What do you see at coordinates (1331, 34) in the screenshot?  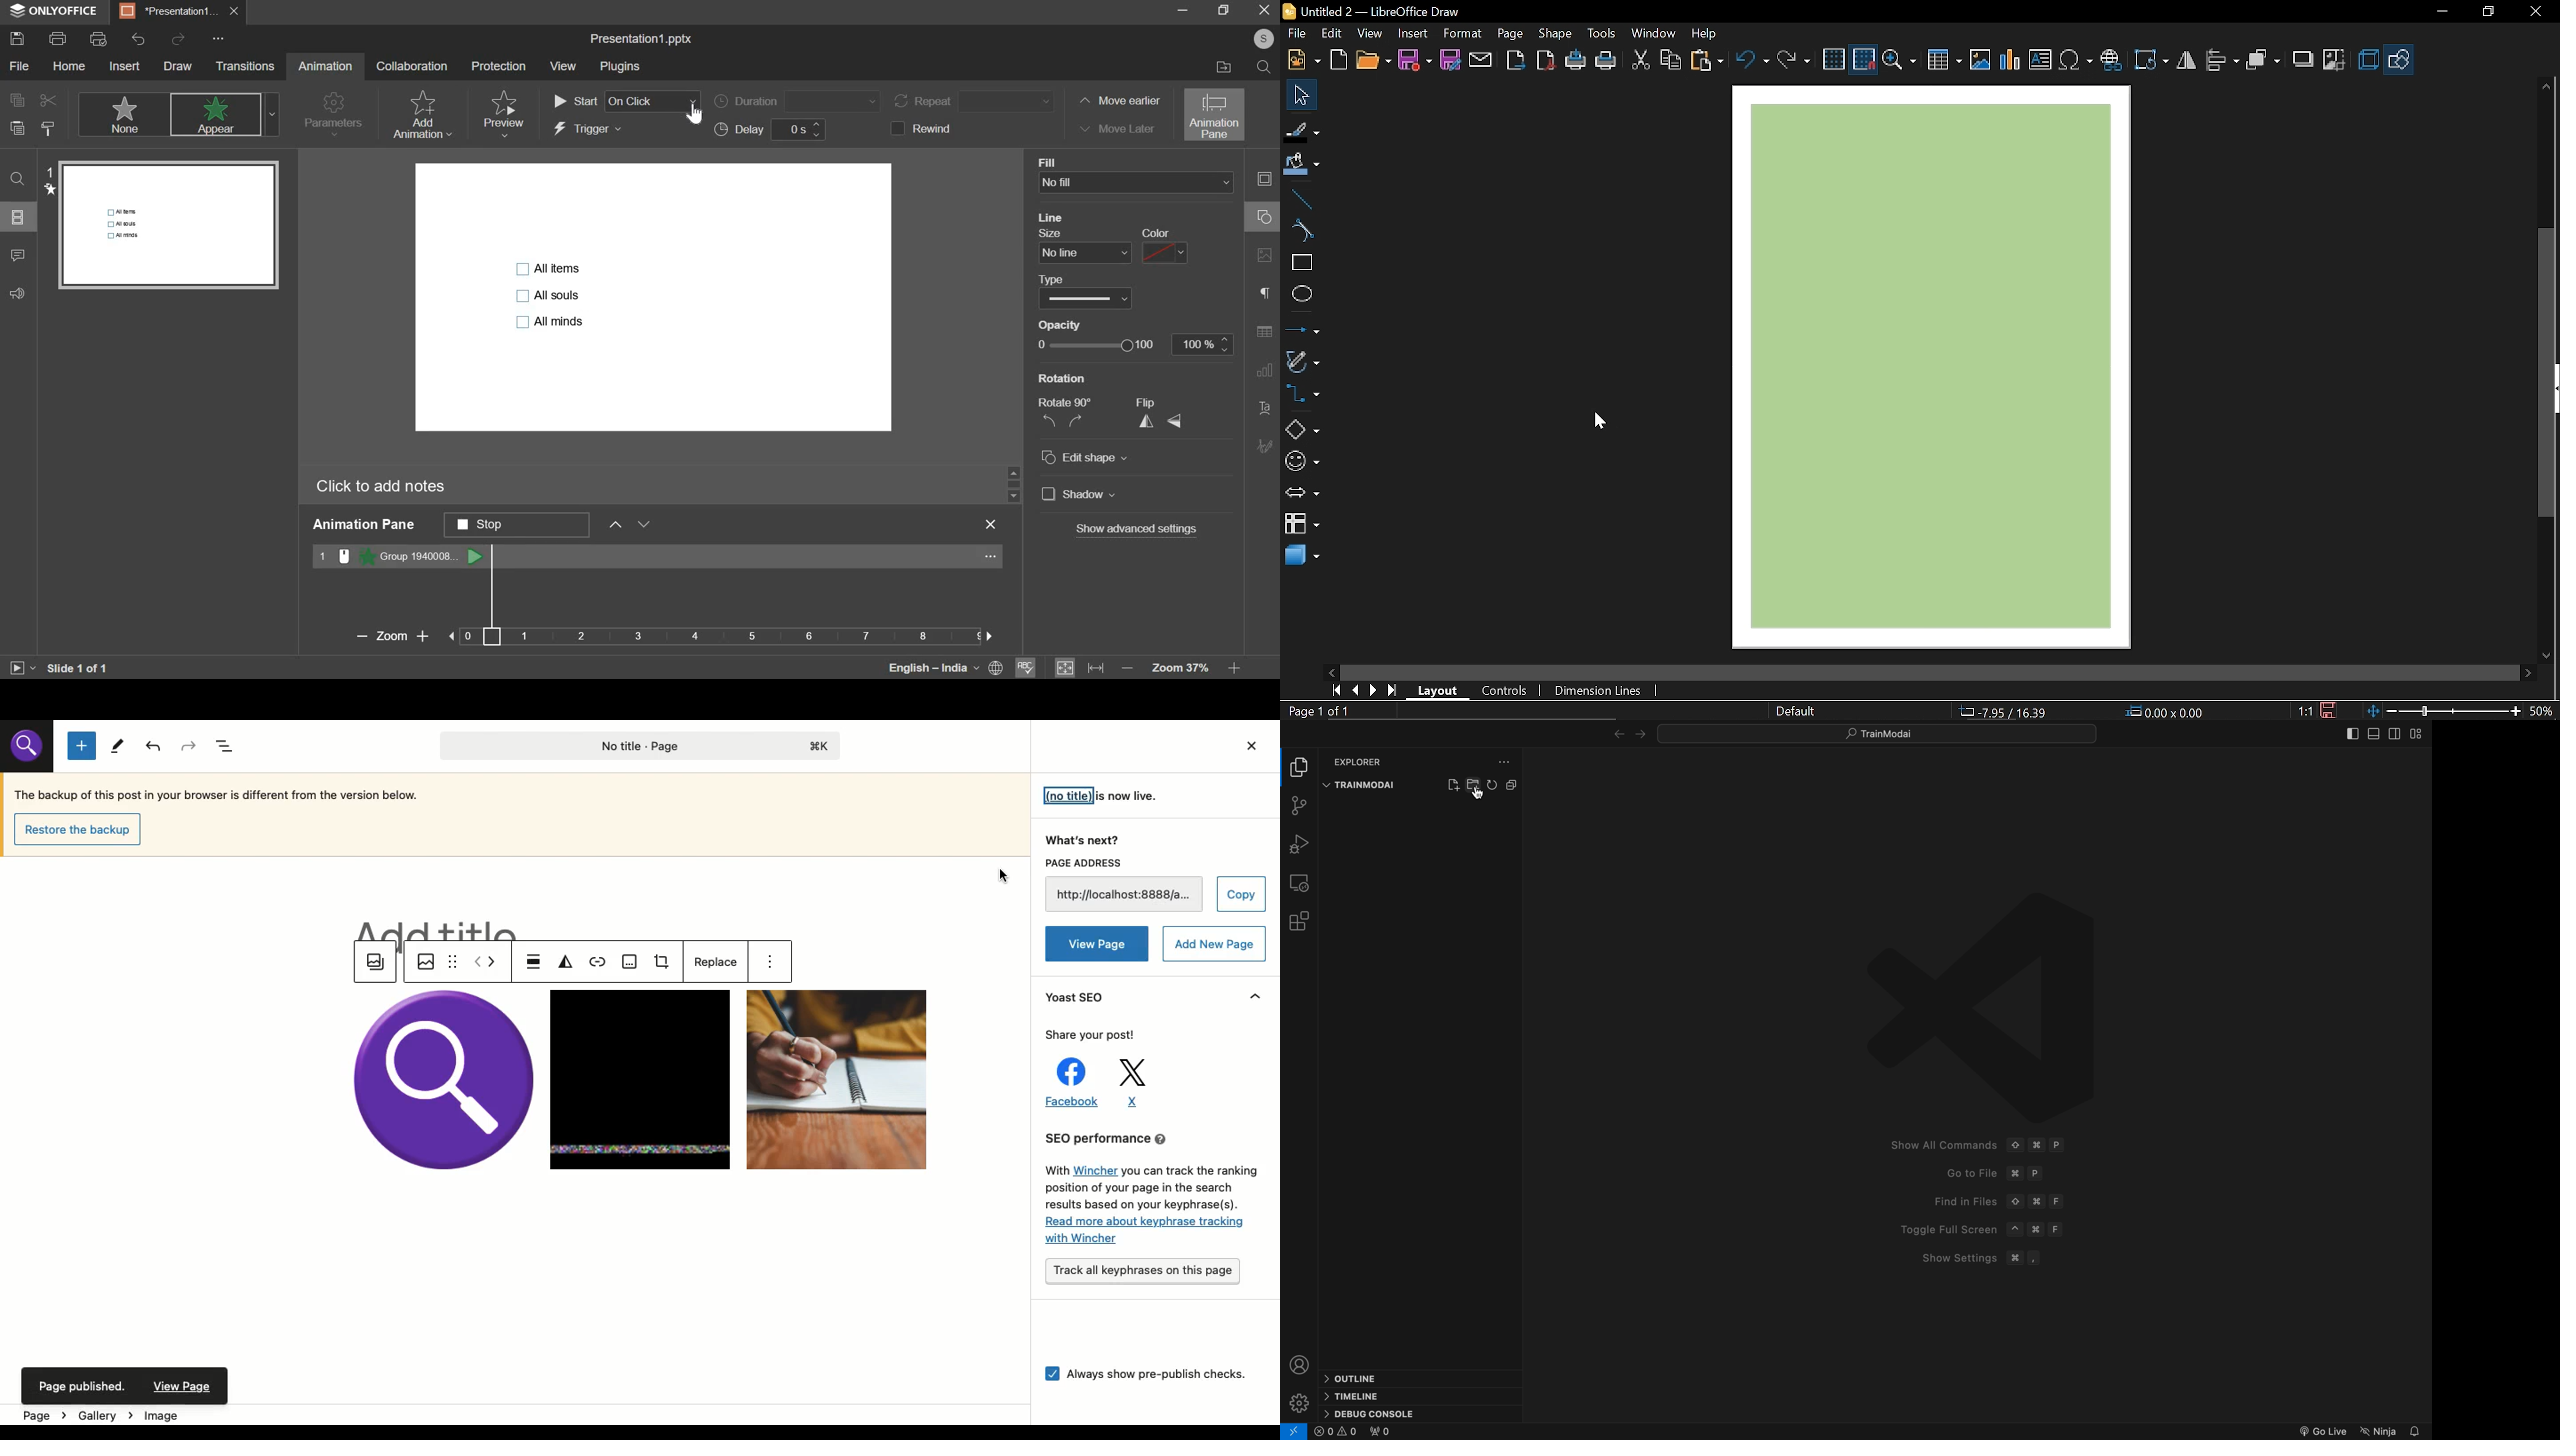 I see `Edit` at bounding box center [1331, 34].